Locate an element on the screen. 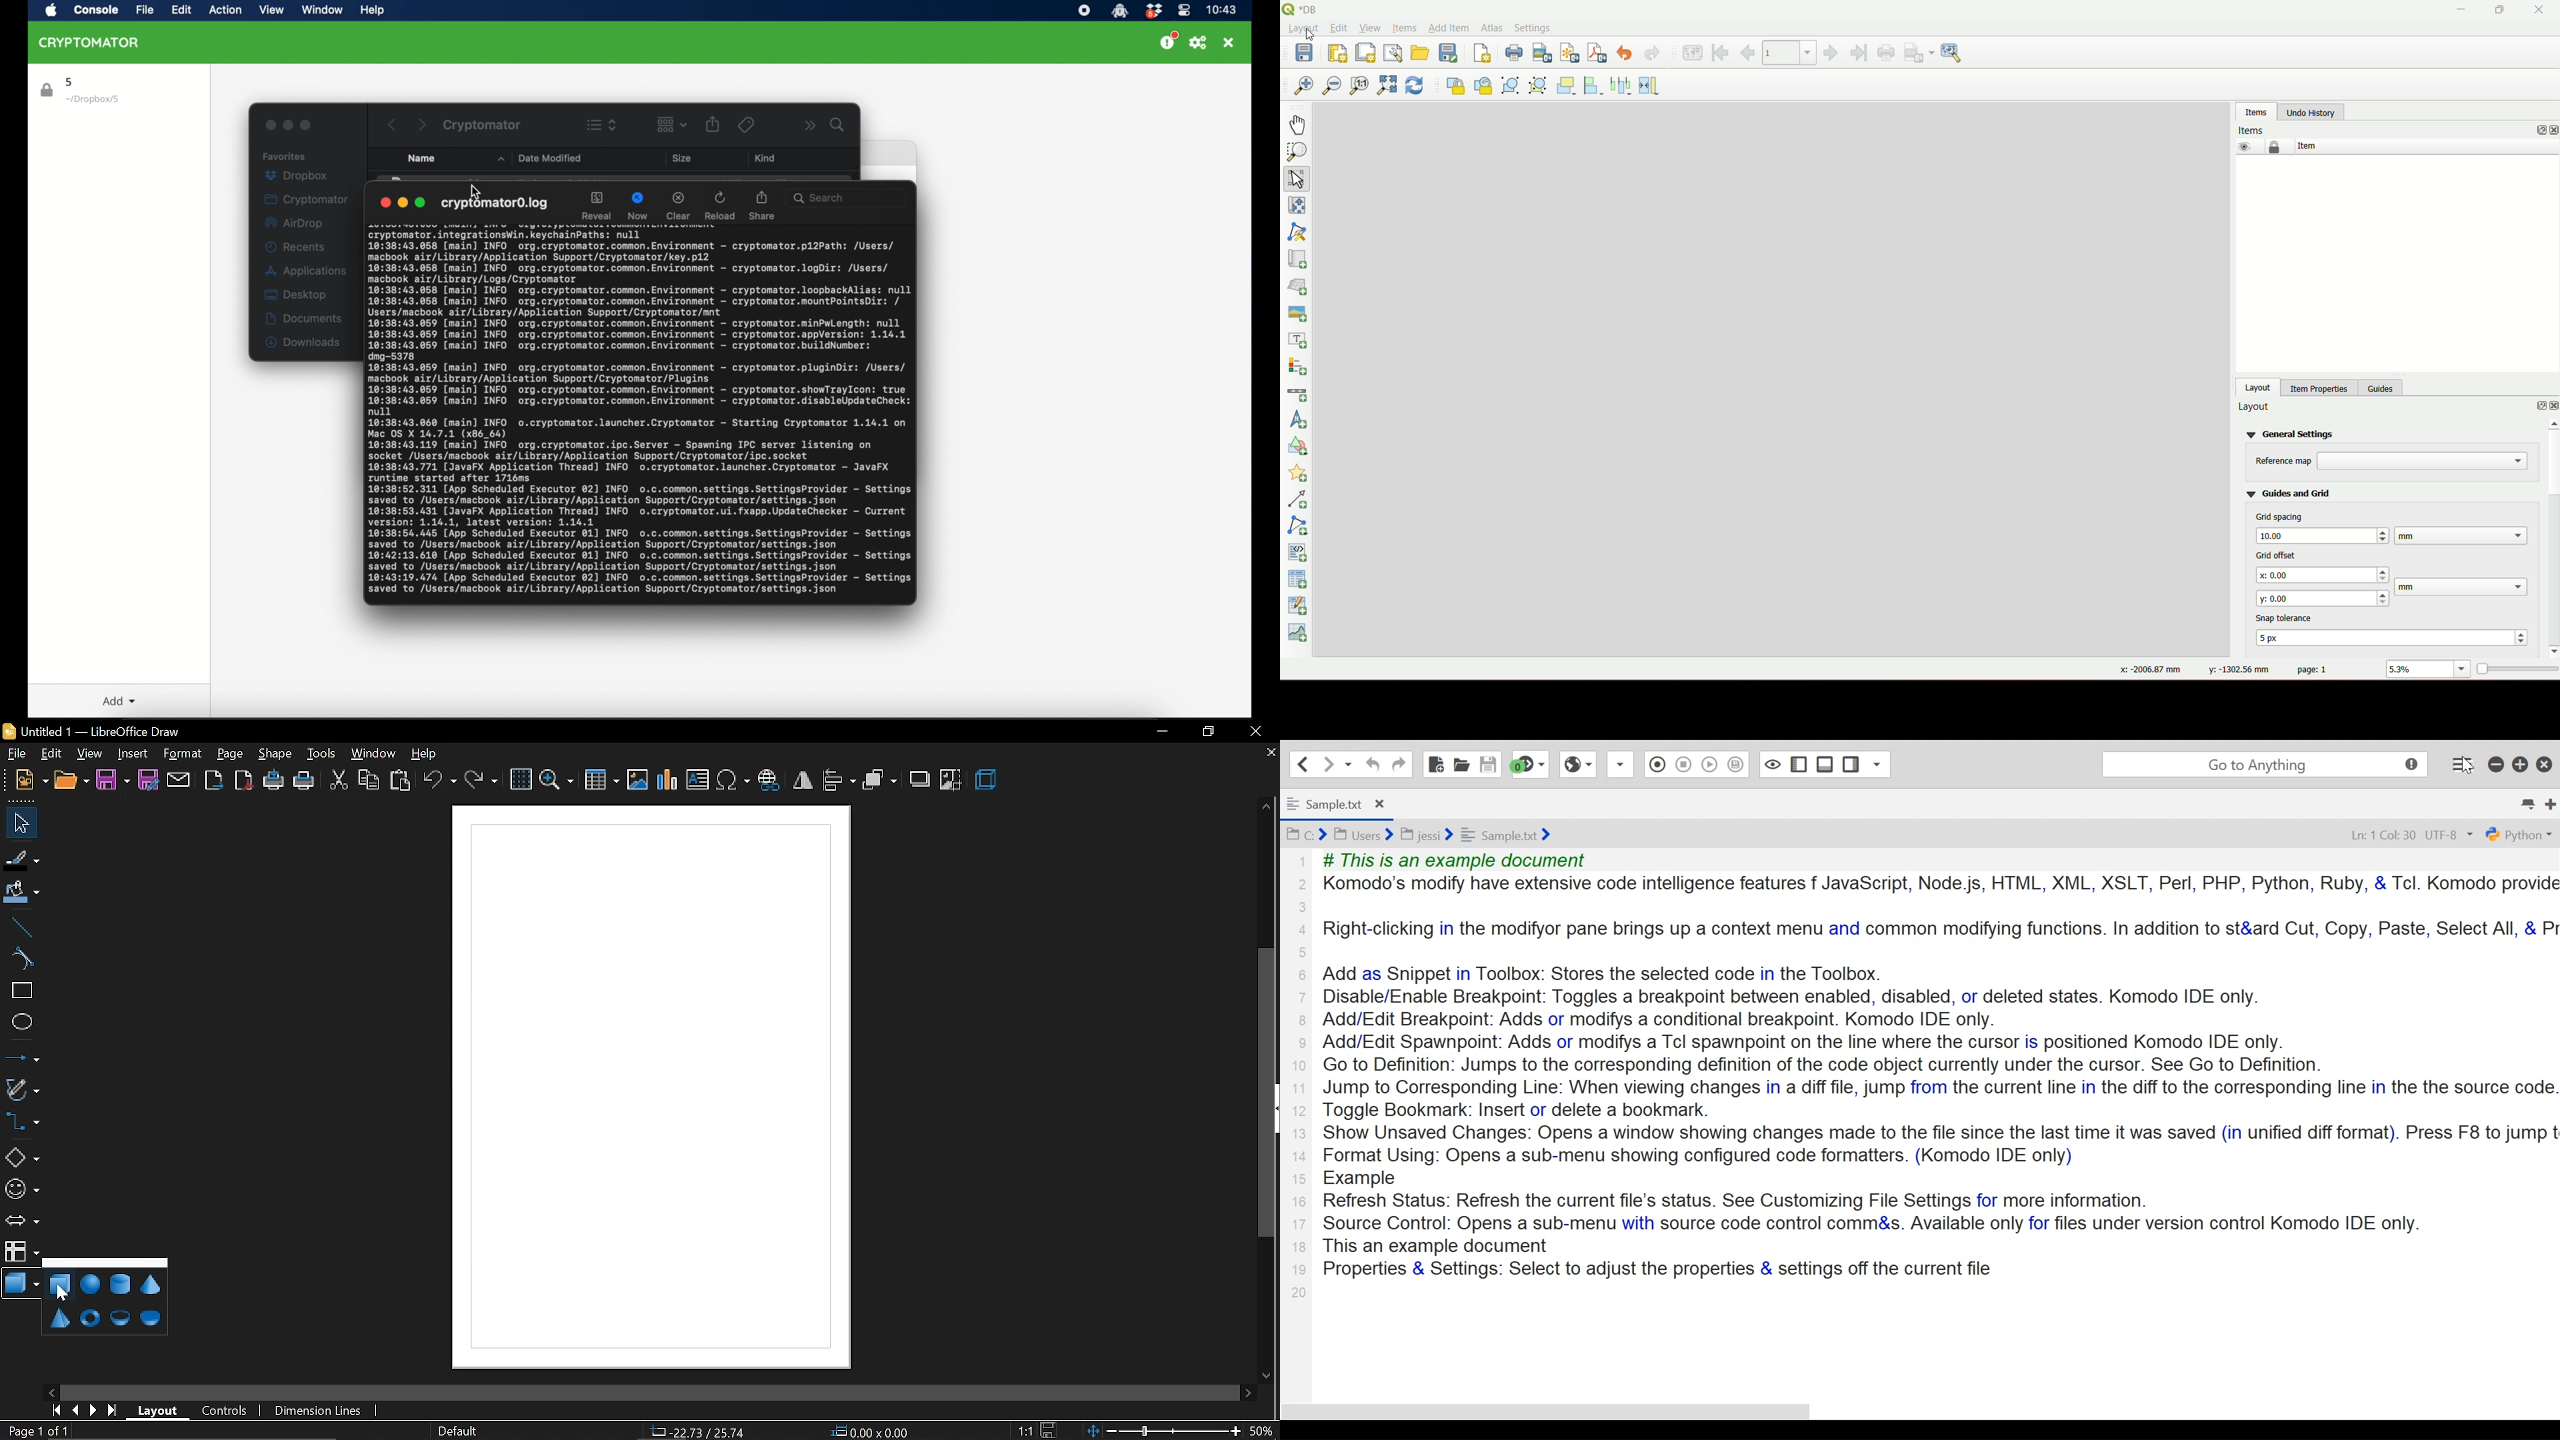 The width and height of the screenshot is (2576, 1456). help is located at coordinates (375, 11).